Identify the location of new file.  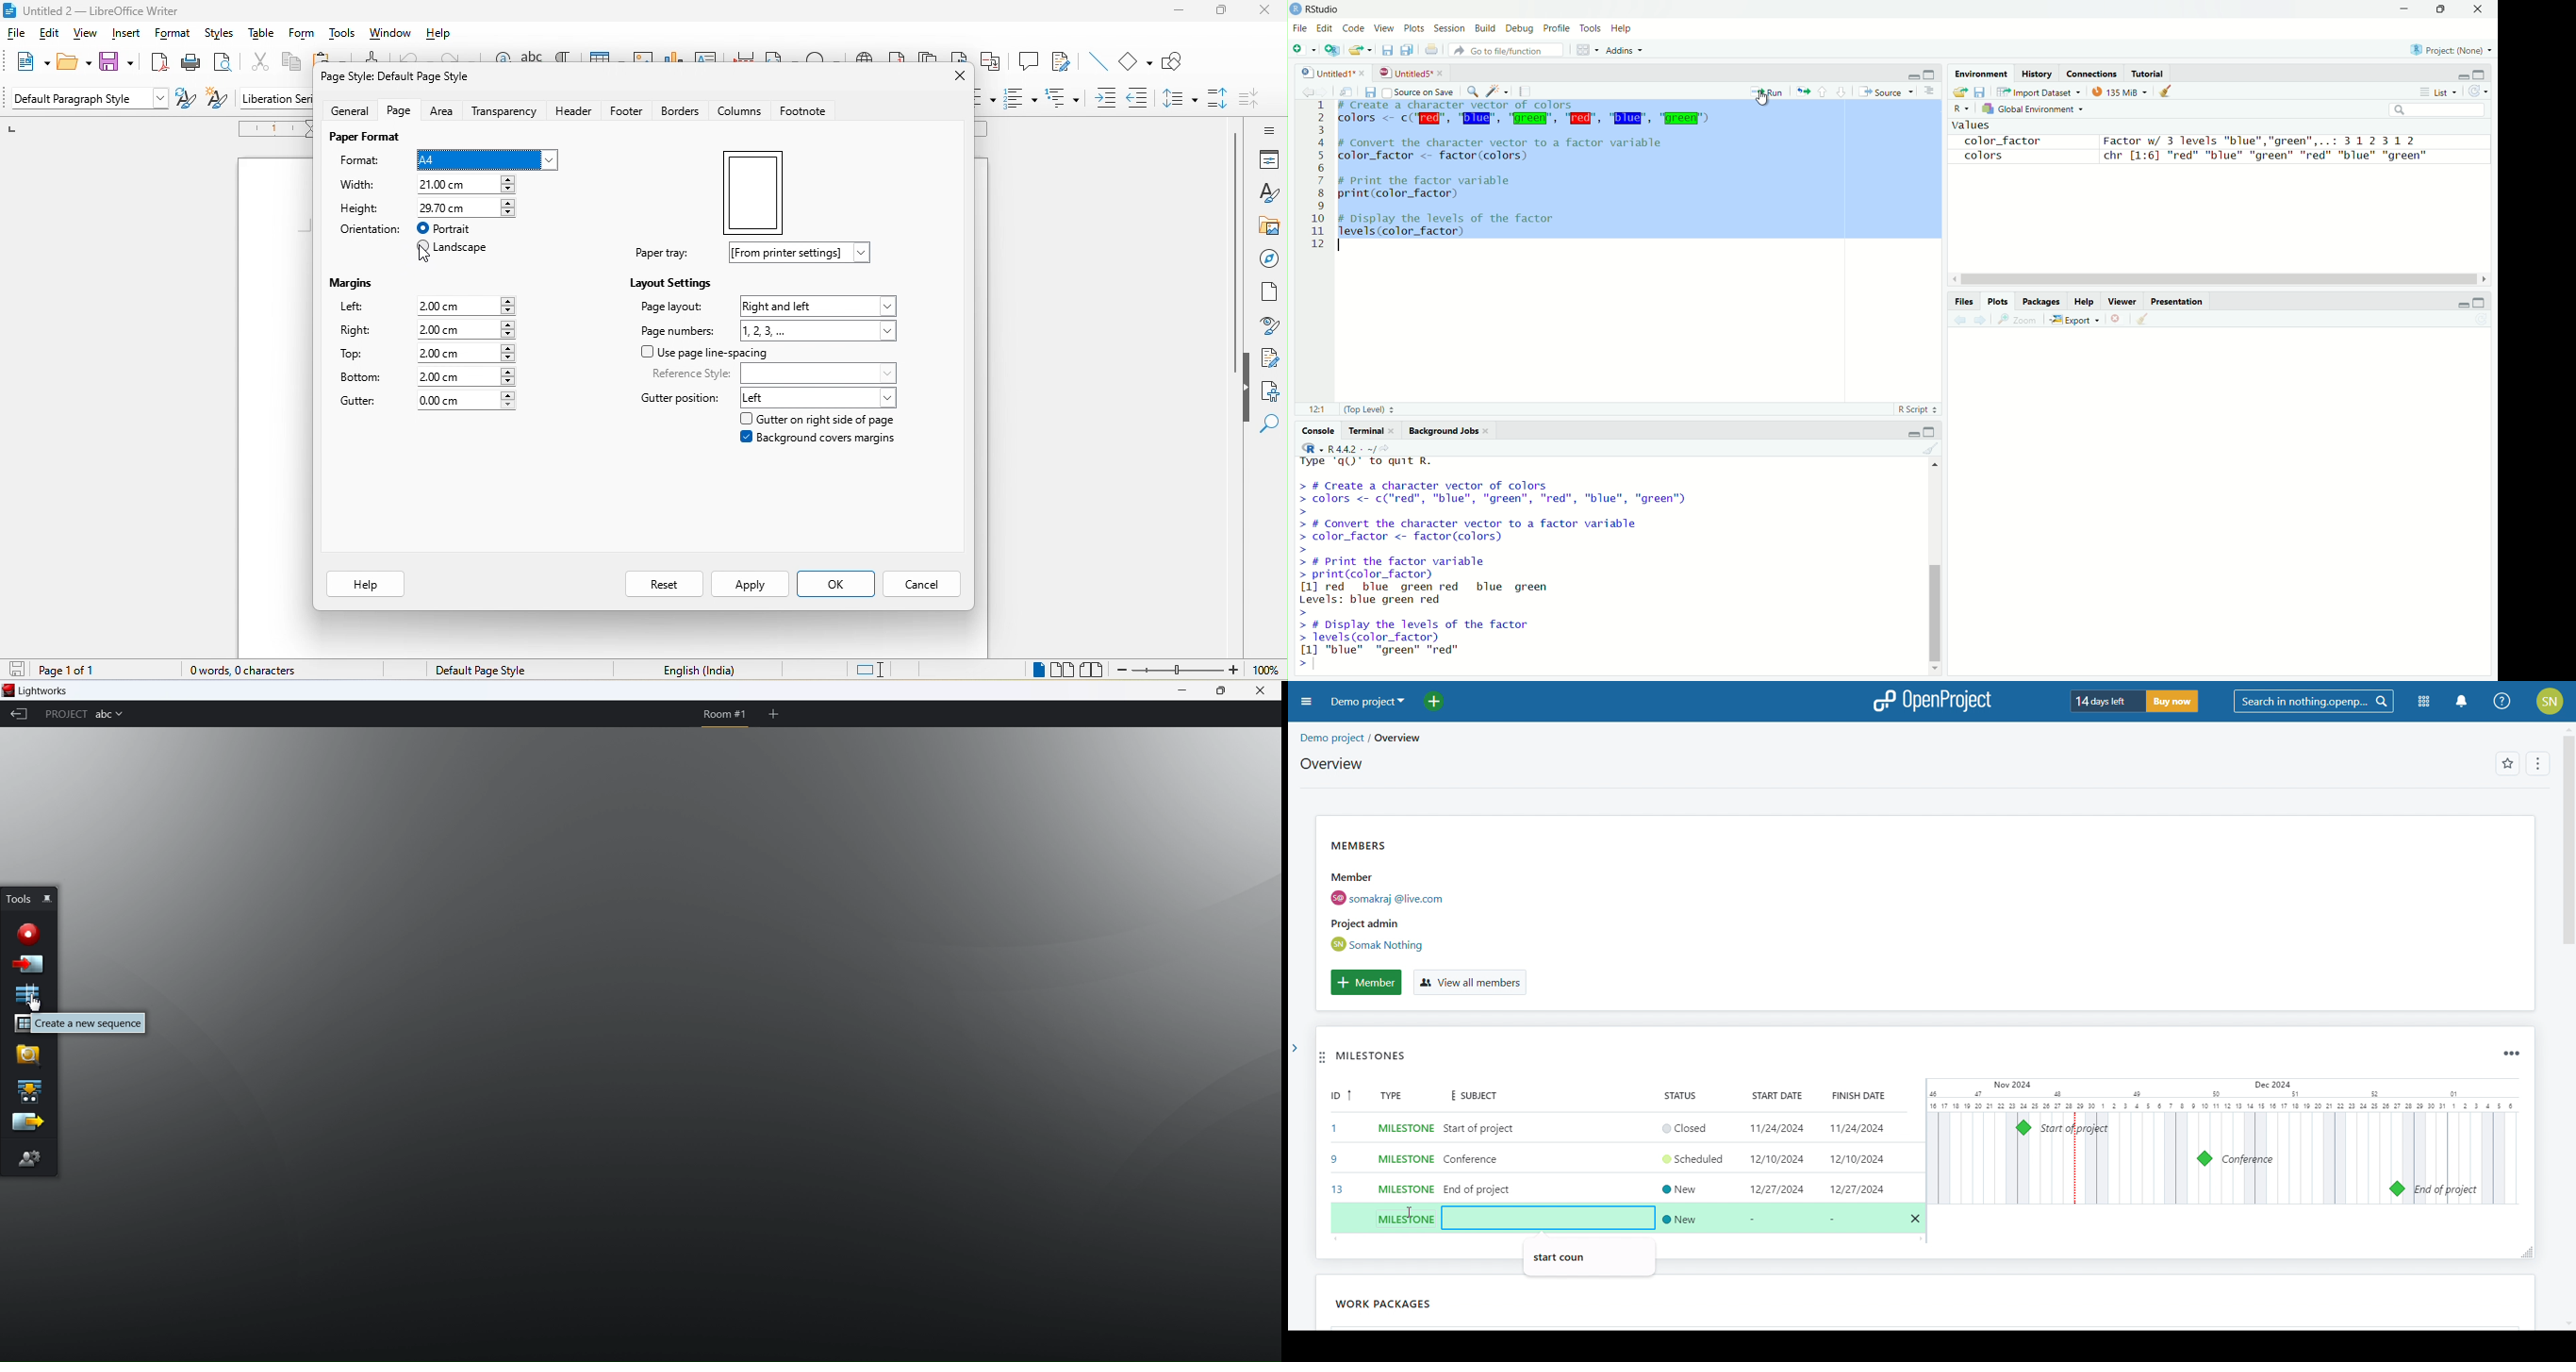
(1304, 49).